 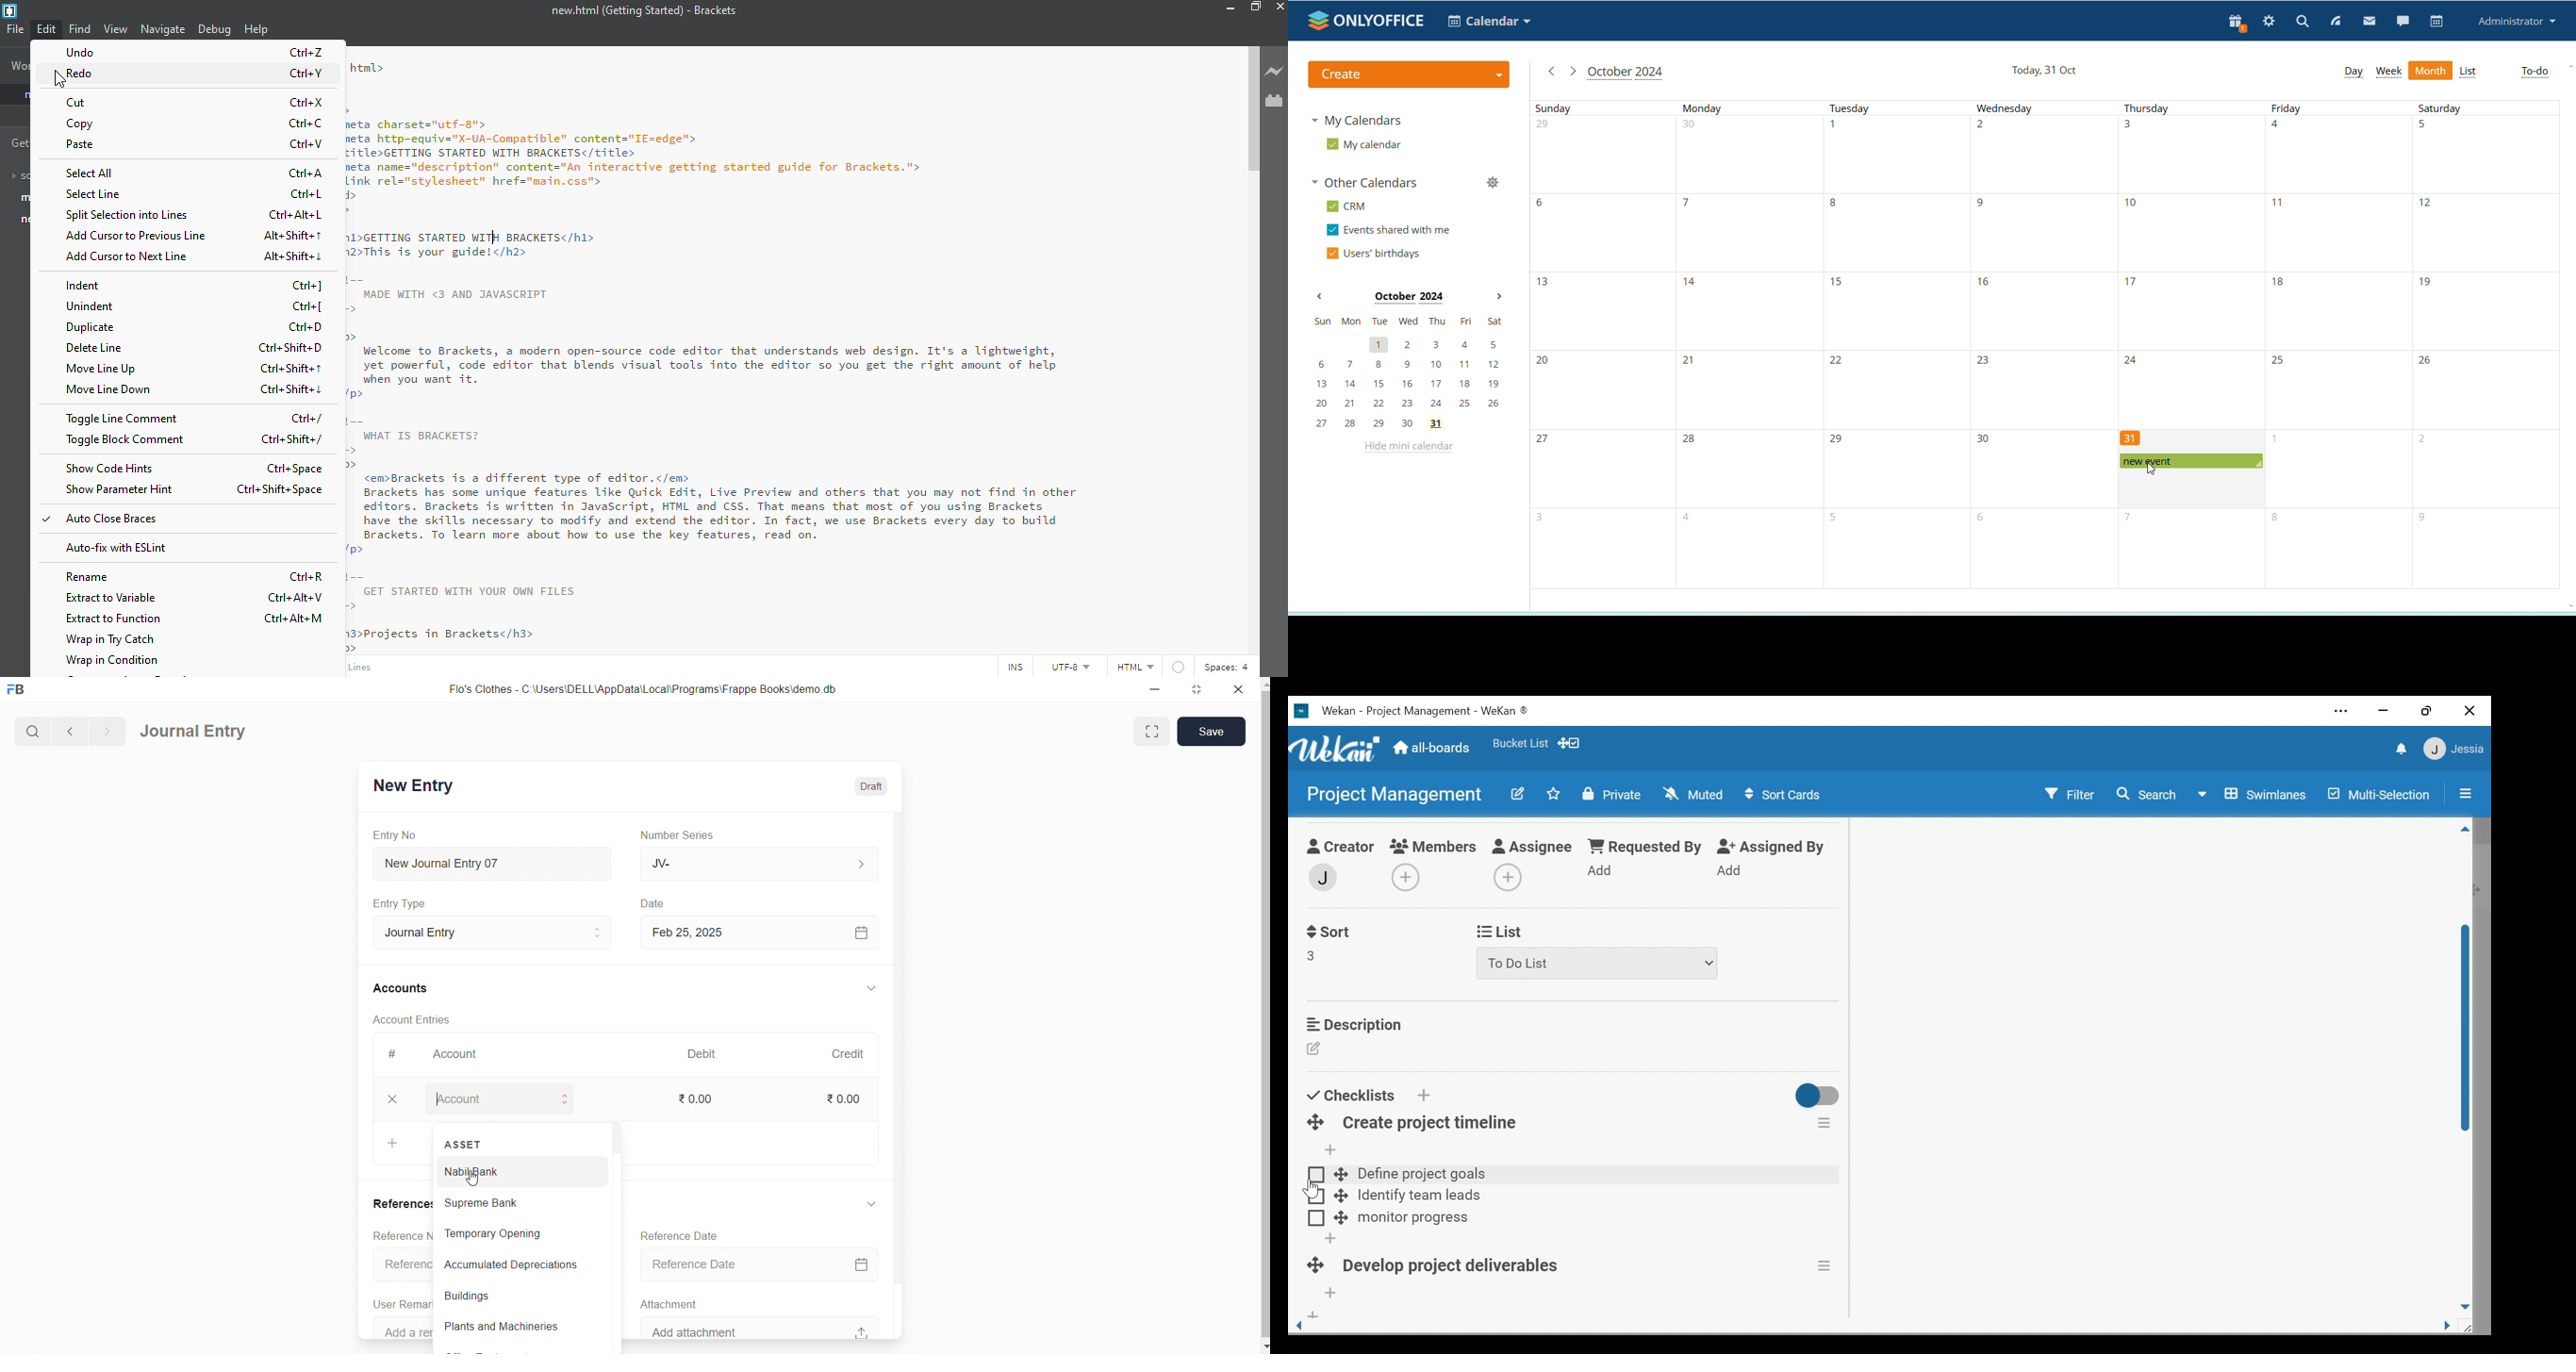 I want to click on #, so click(x=398, y=1054).